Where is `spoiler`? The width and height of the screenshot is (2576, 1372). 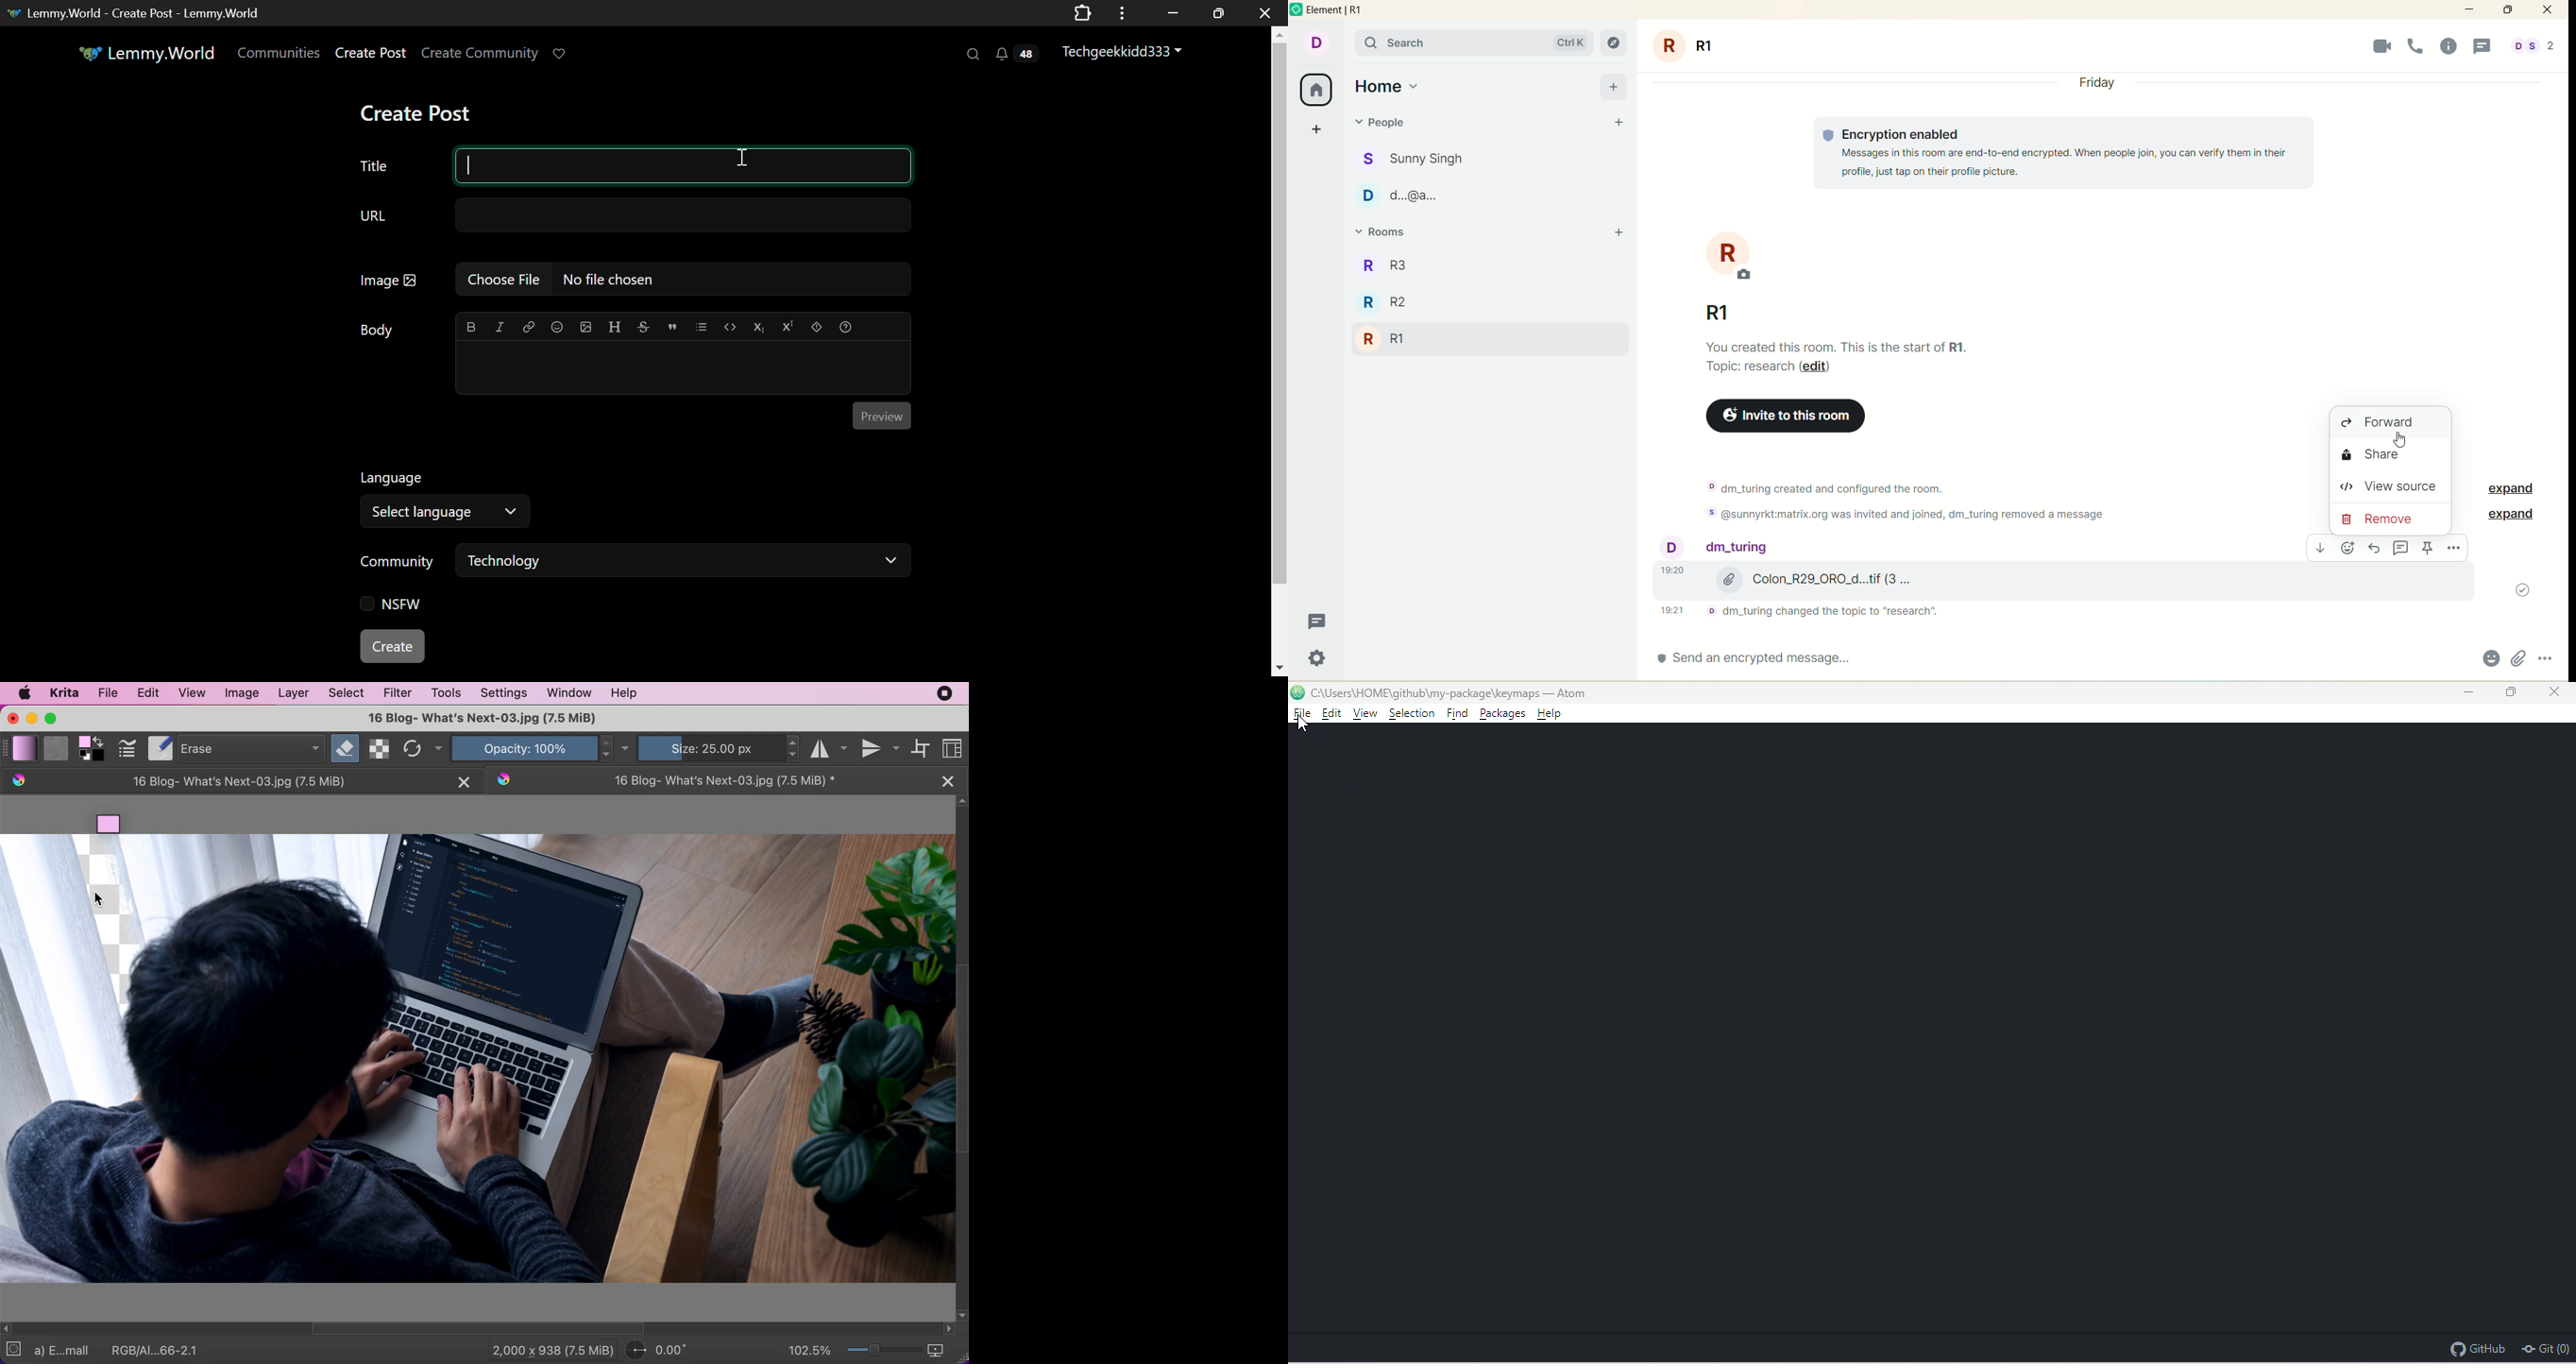 spoiler is located at coordinates (814, 326).